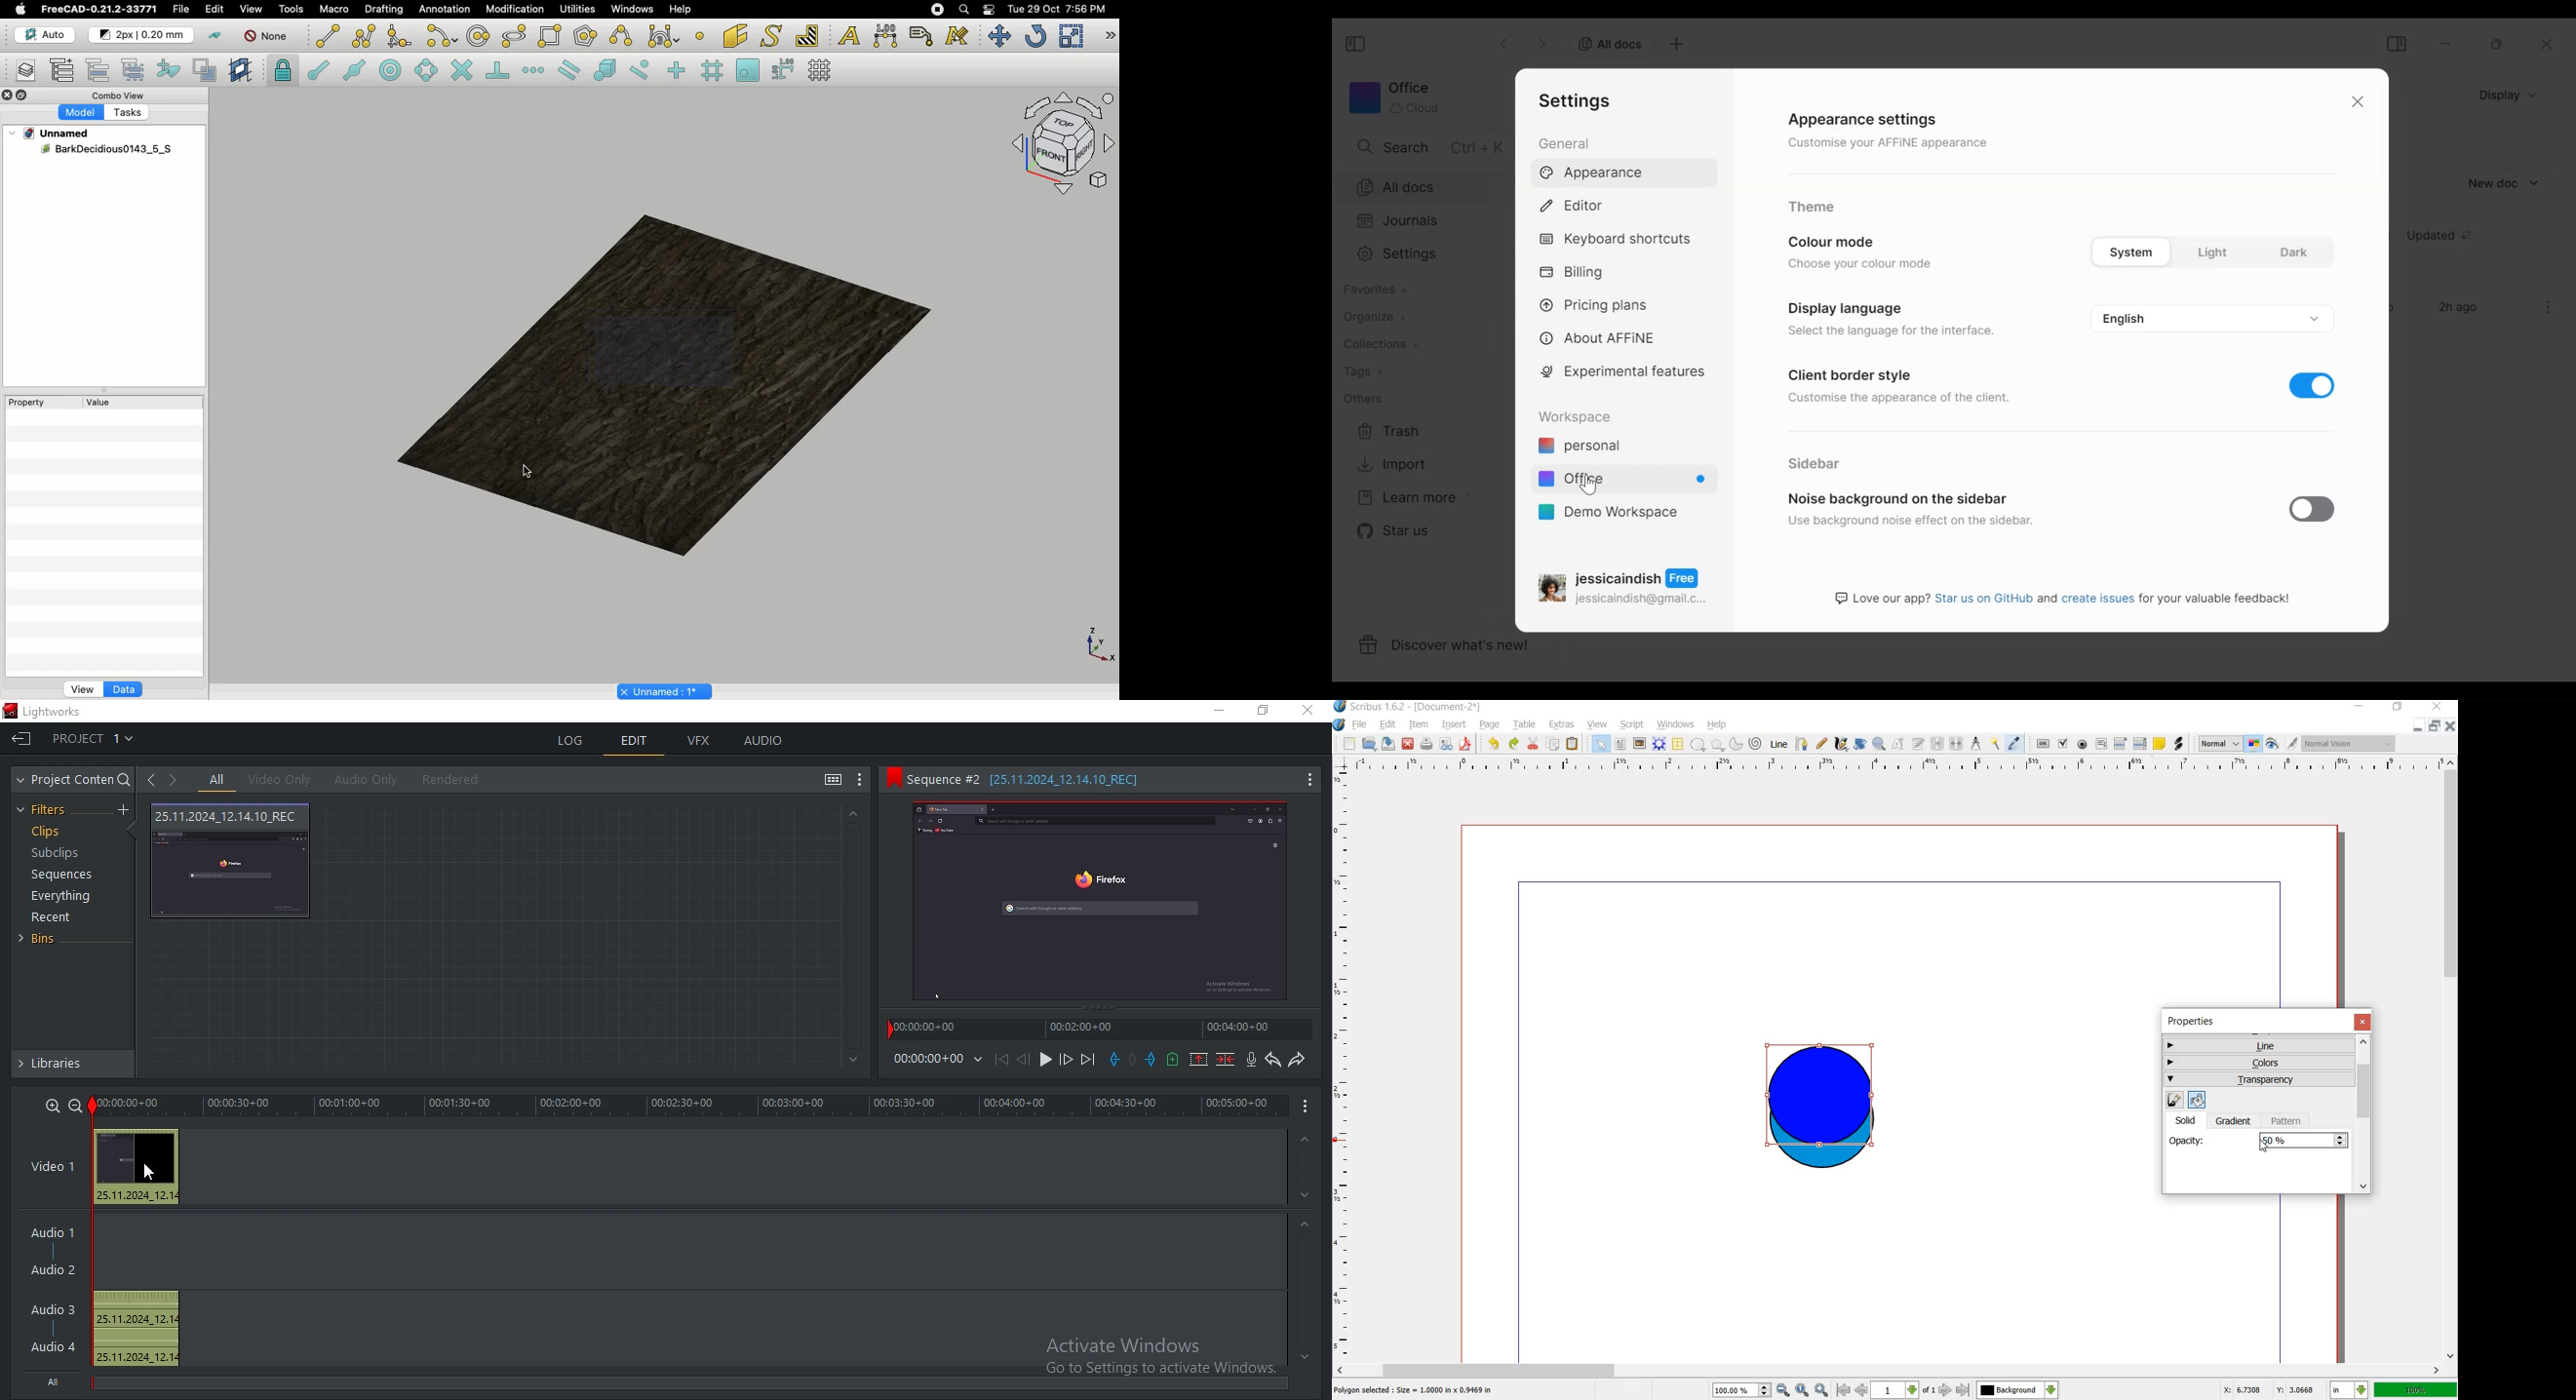 This screenshot has height=1400, width=2576. What do you see at coordinates (1913, 522) in the screenshot?
I see `Use background noise effect on the sidebar.` at bounding box center [1913, 522].